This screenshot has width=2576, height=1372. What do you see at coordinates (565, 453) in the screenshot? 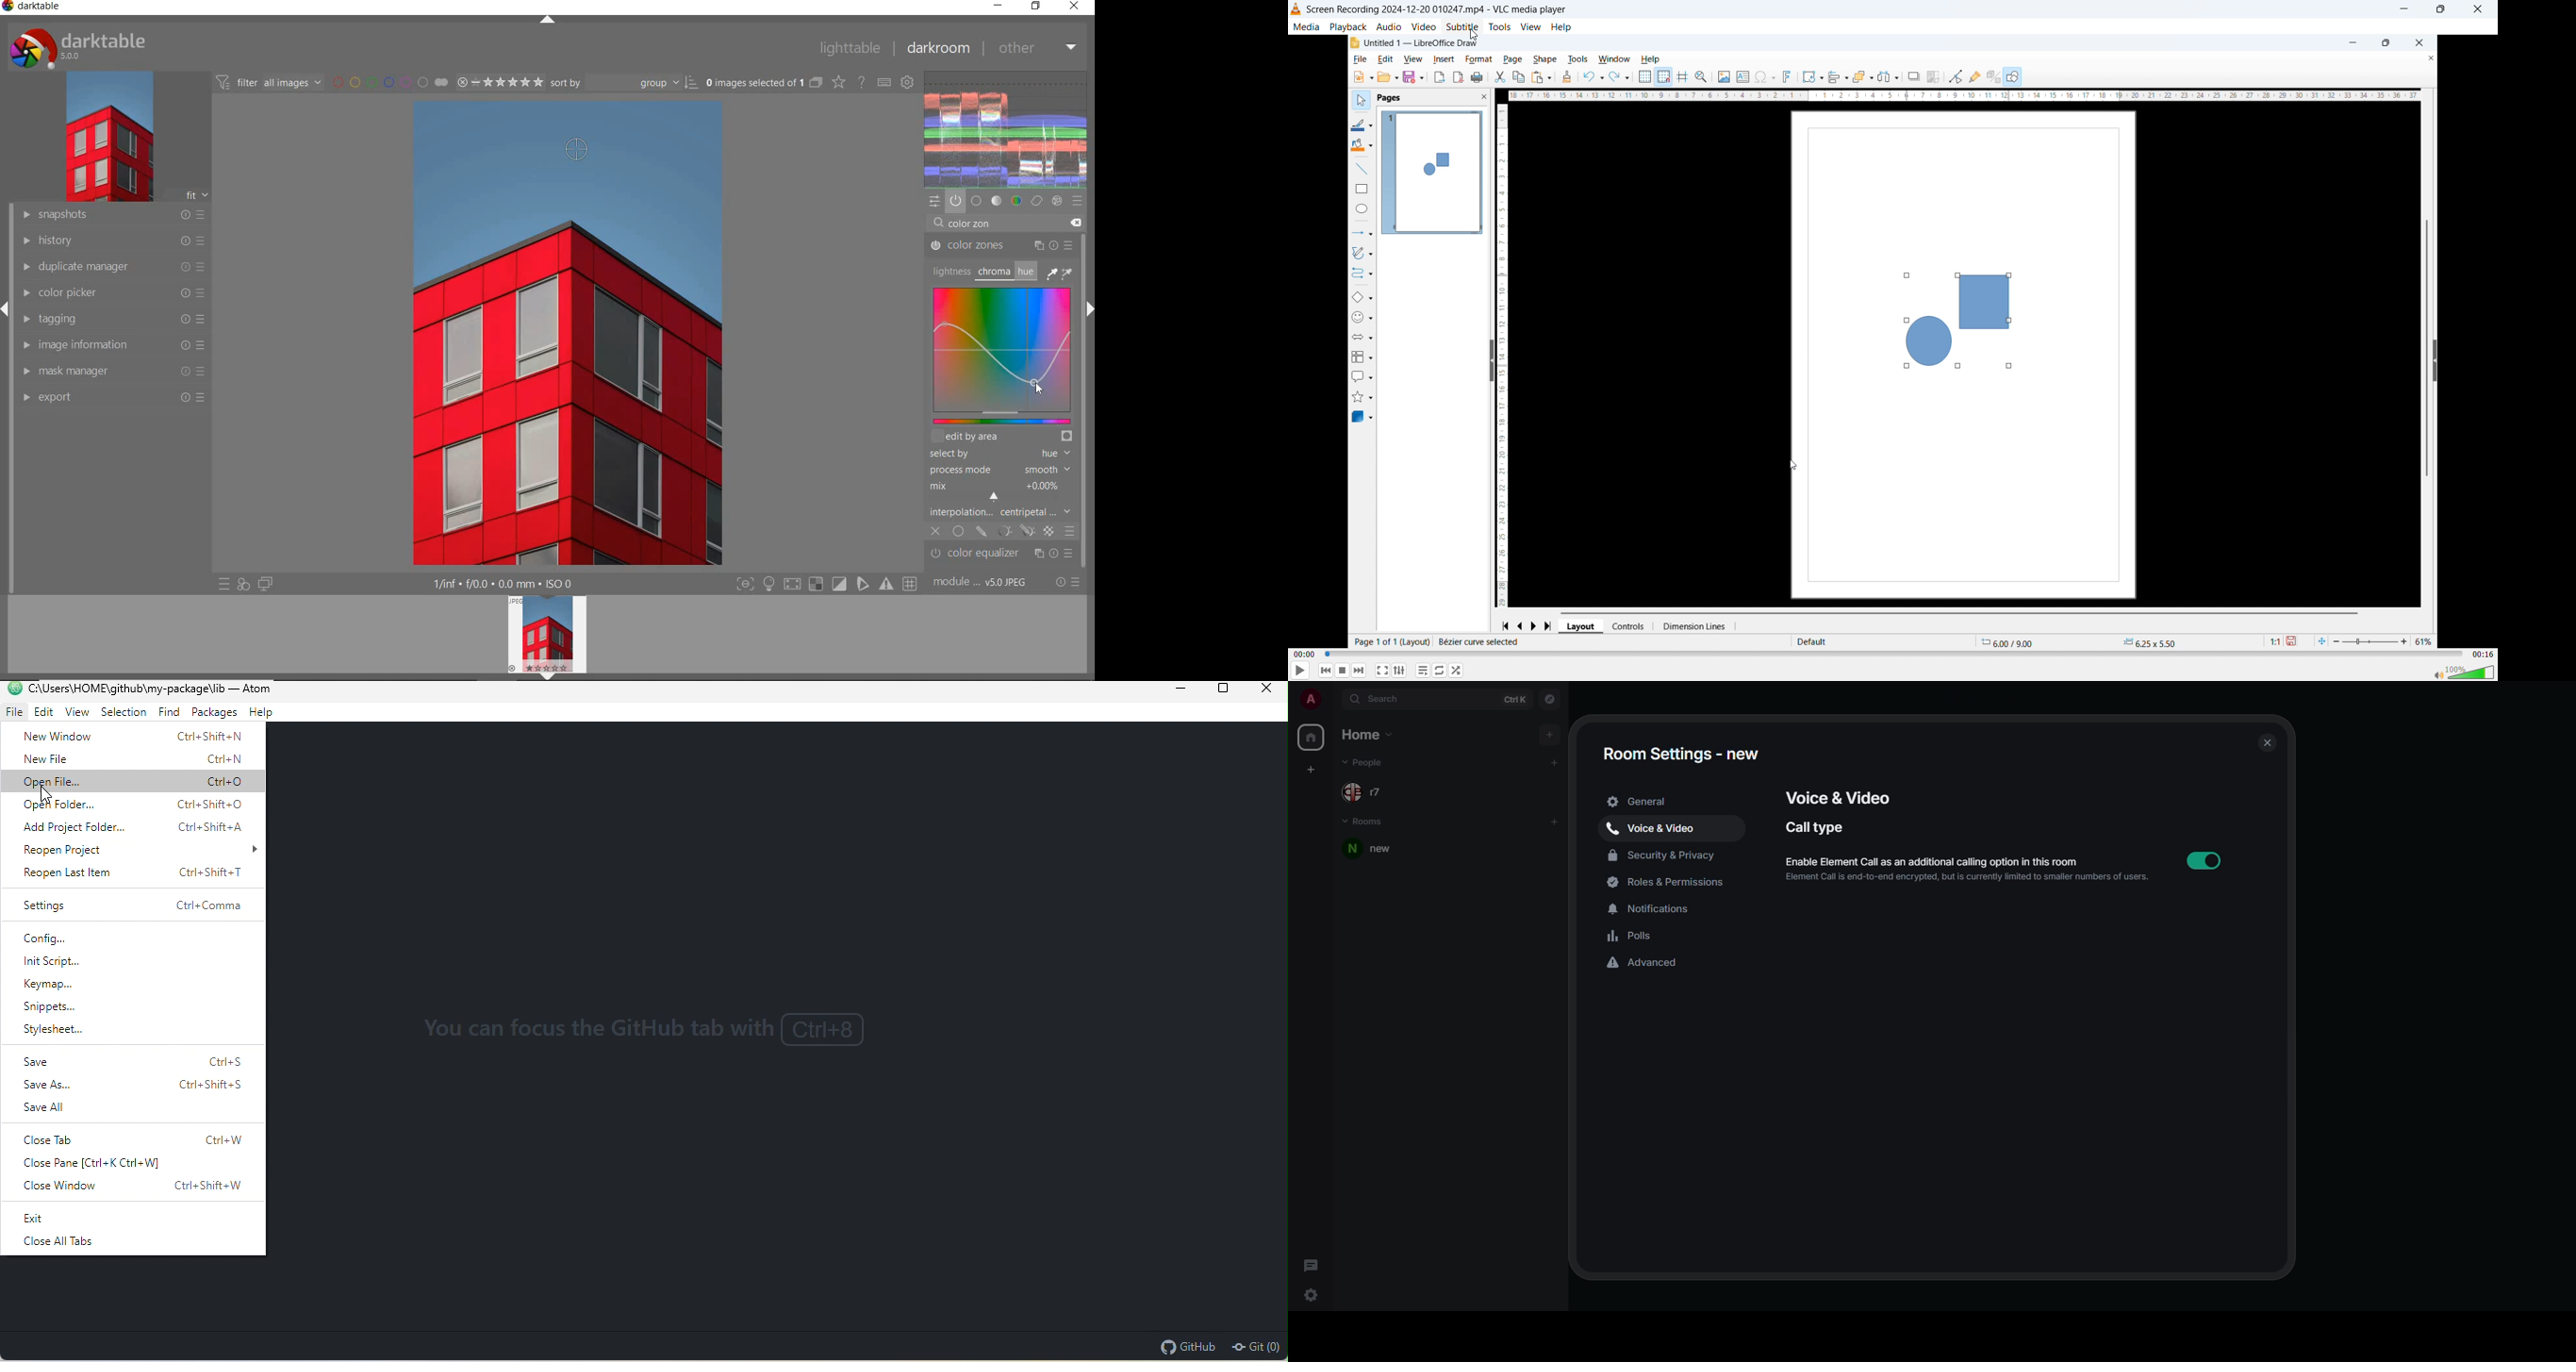
I see `selected image` at bounding box center [565, 453].